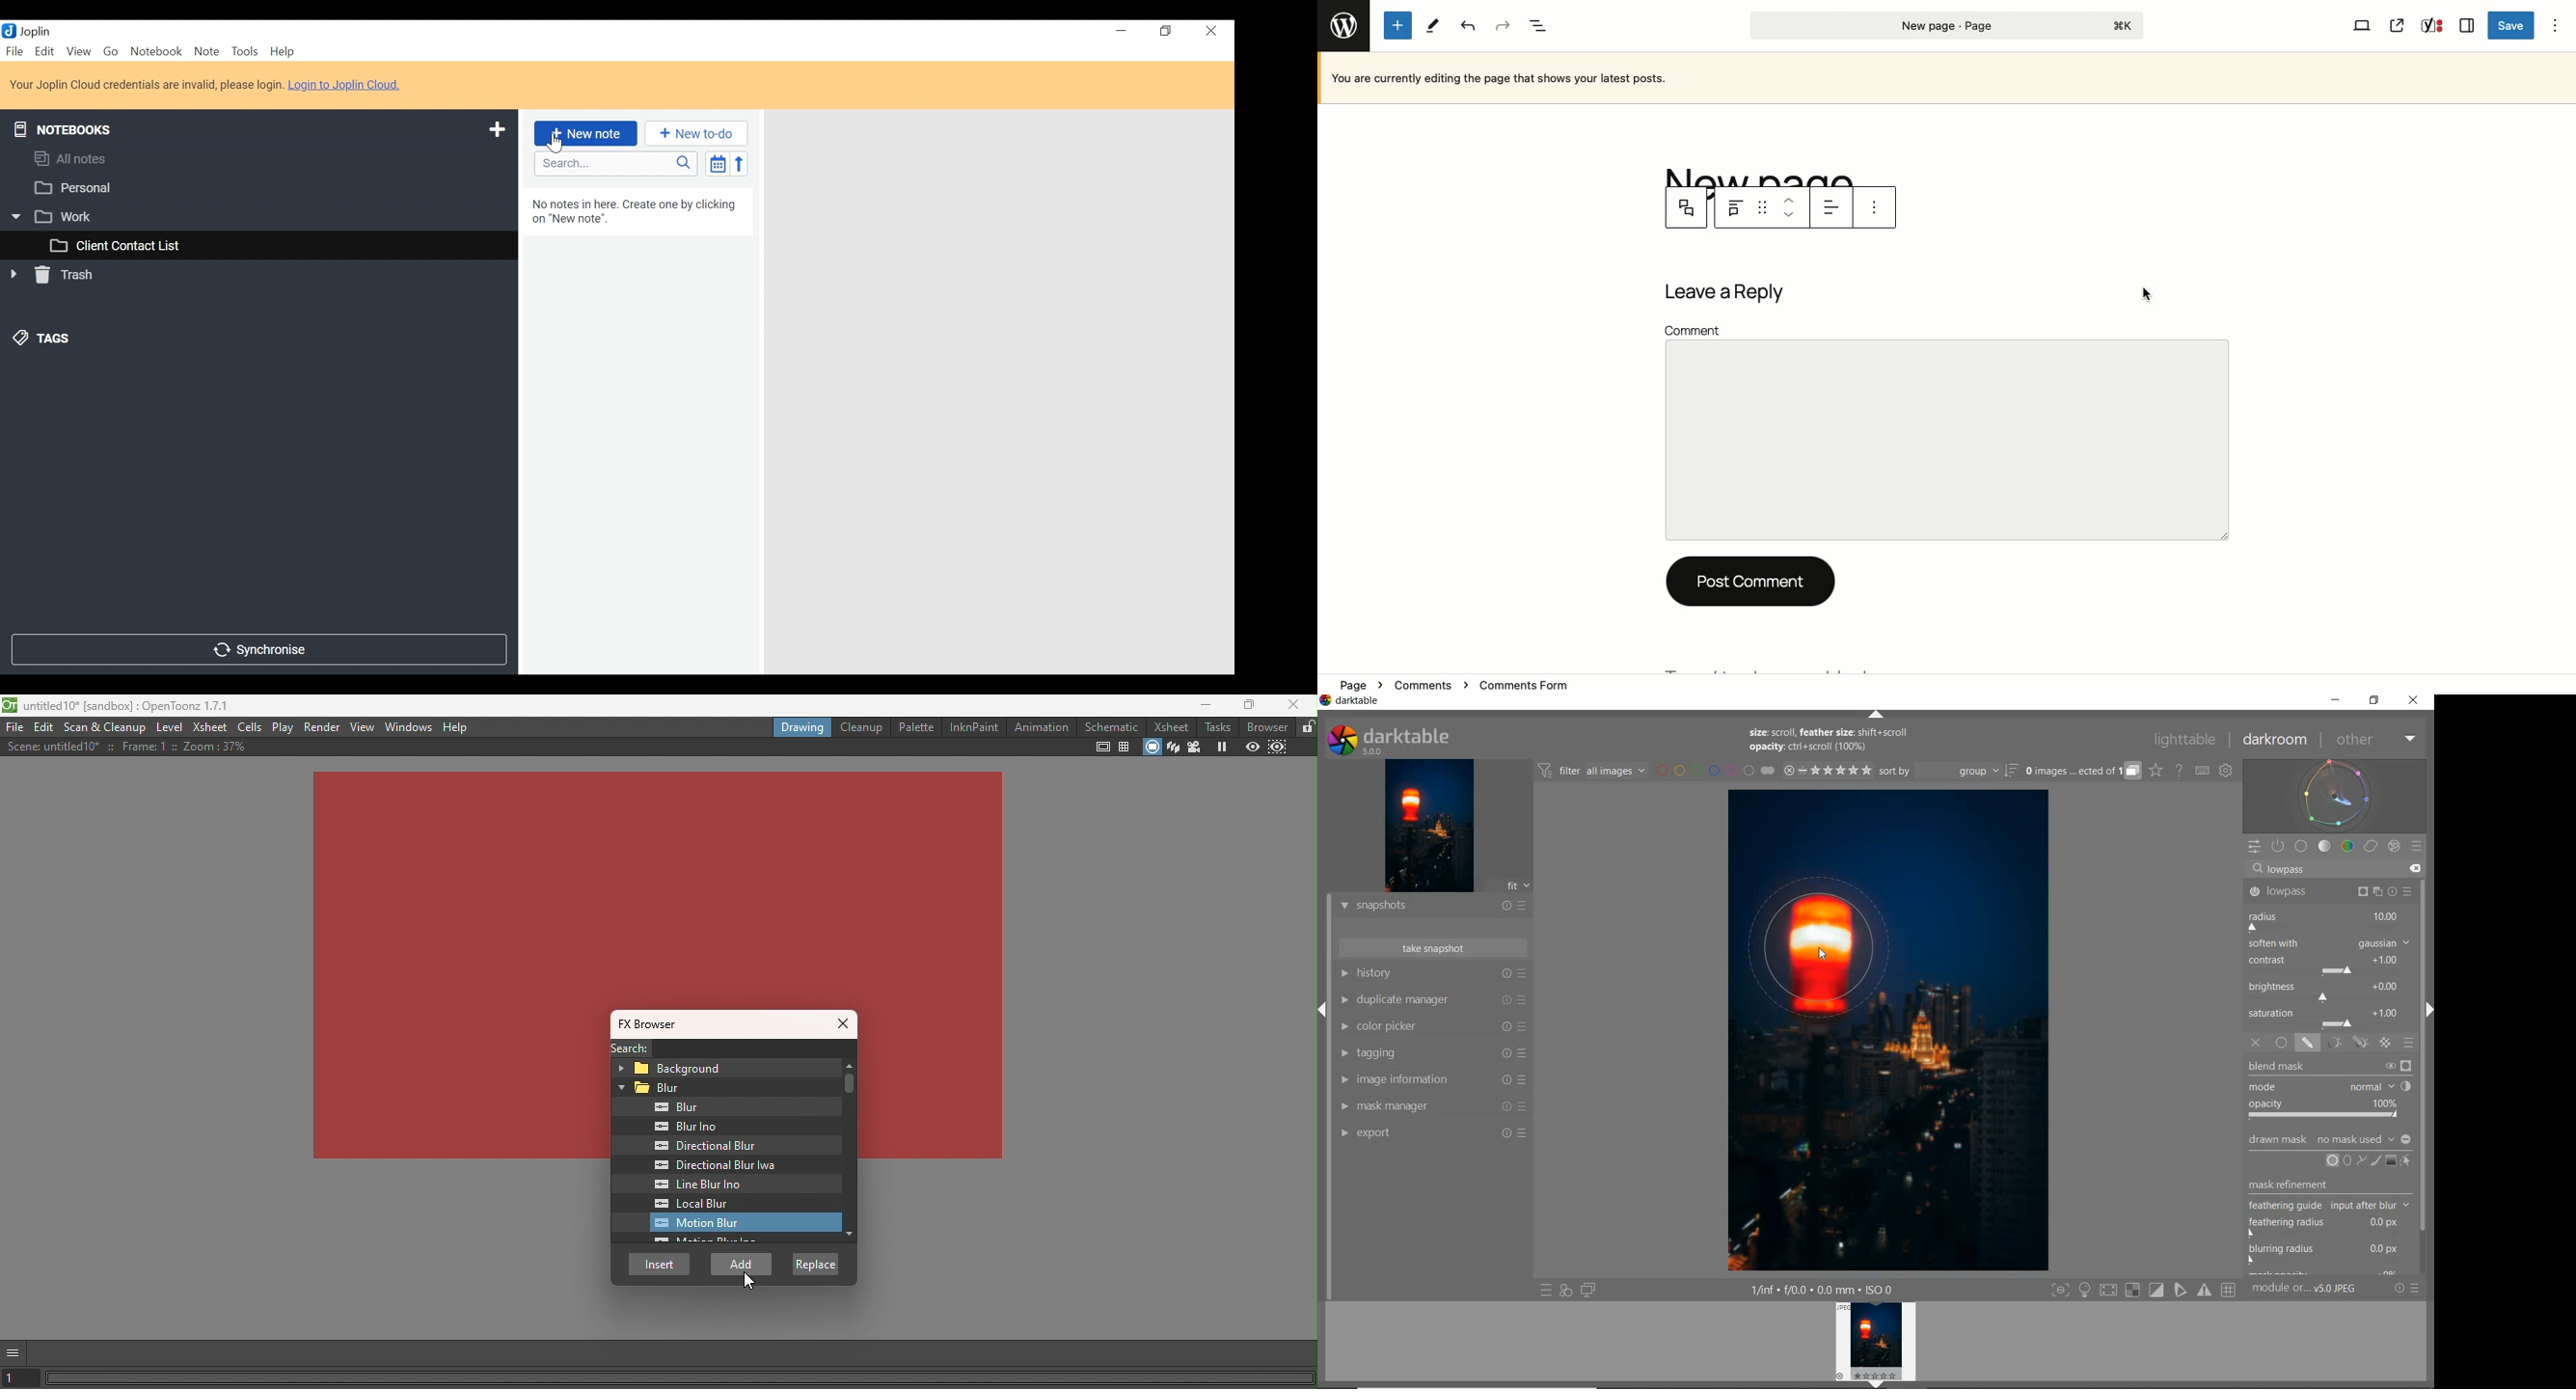 The height and width of the screenshot is (1400, 2576). Describe the element at coordinates (1820, 951) in the screenshot. I see `Cursor` at that location.